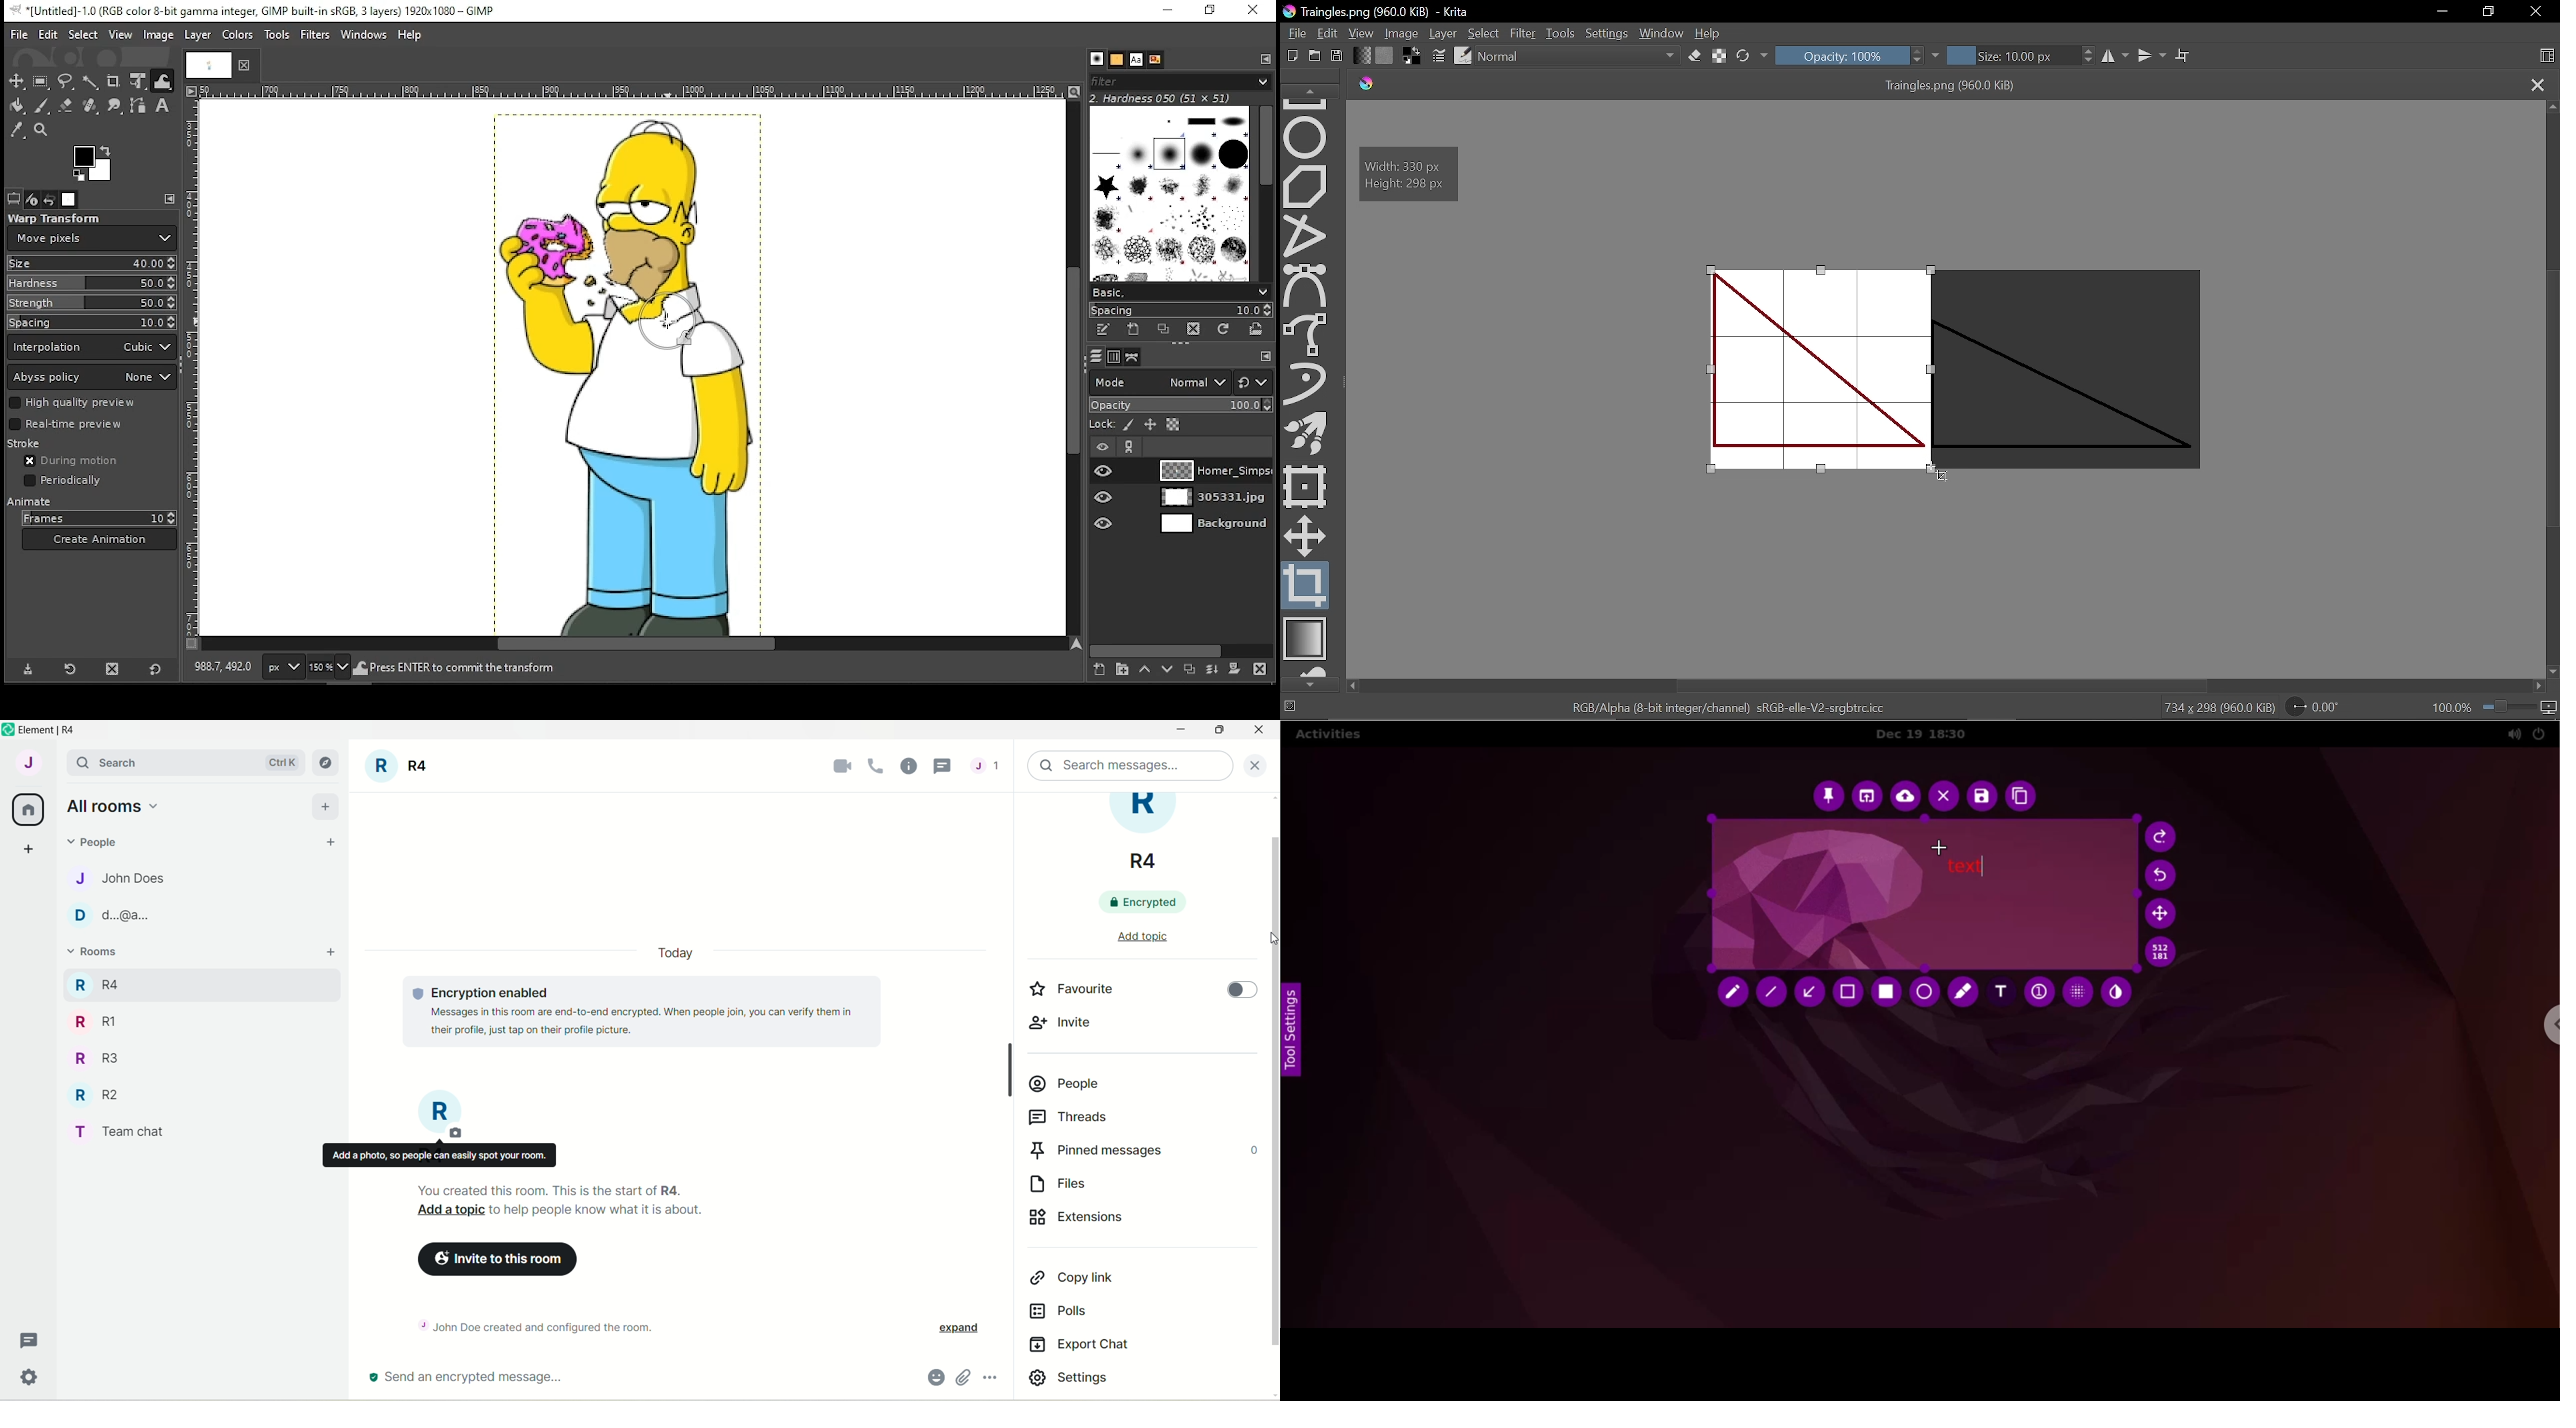 Image resolution: width=2576 pixels, height=1428 pixels. I want to click on fuzzy select tool, so click(91, 81).